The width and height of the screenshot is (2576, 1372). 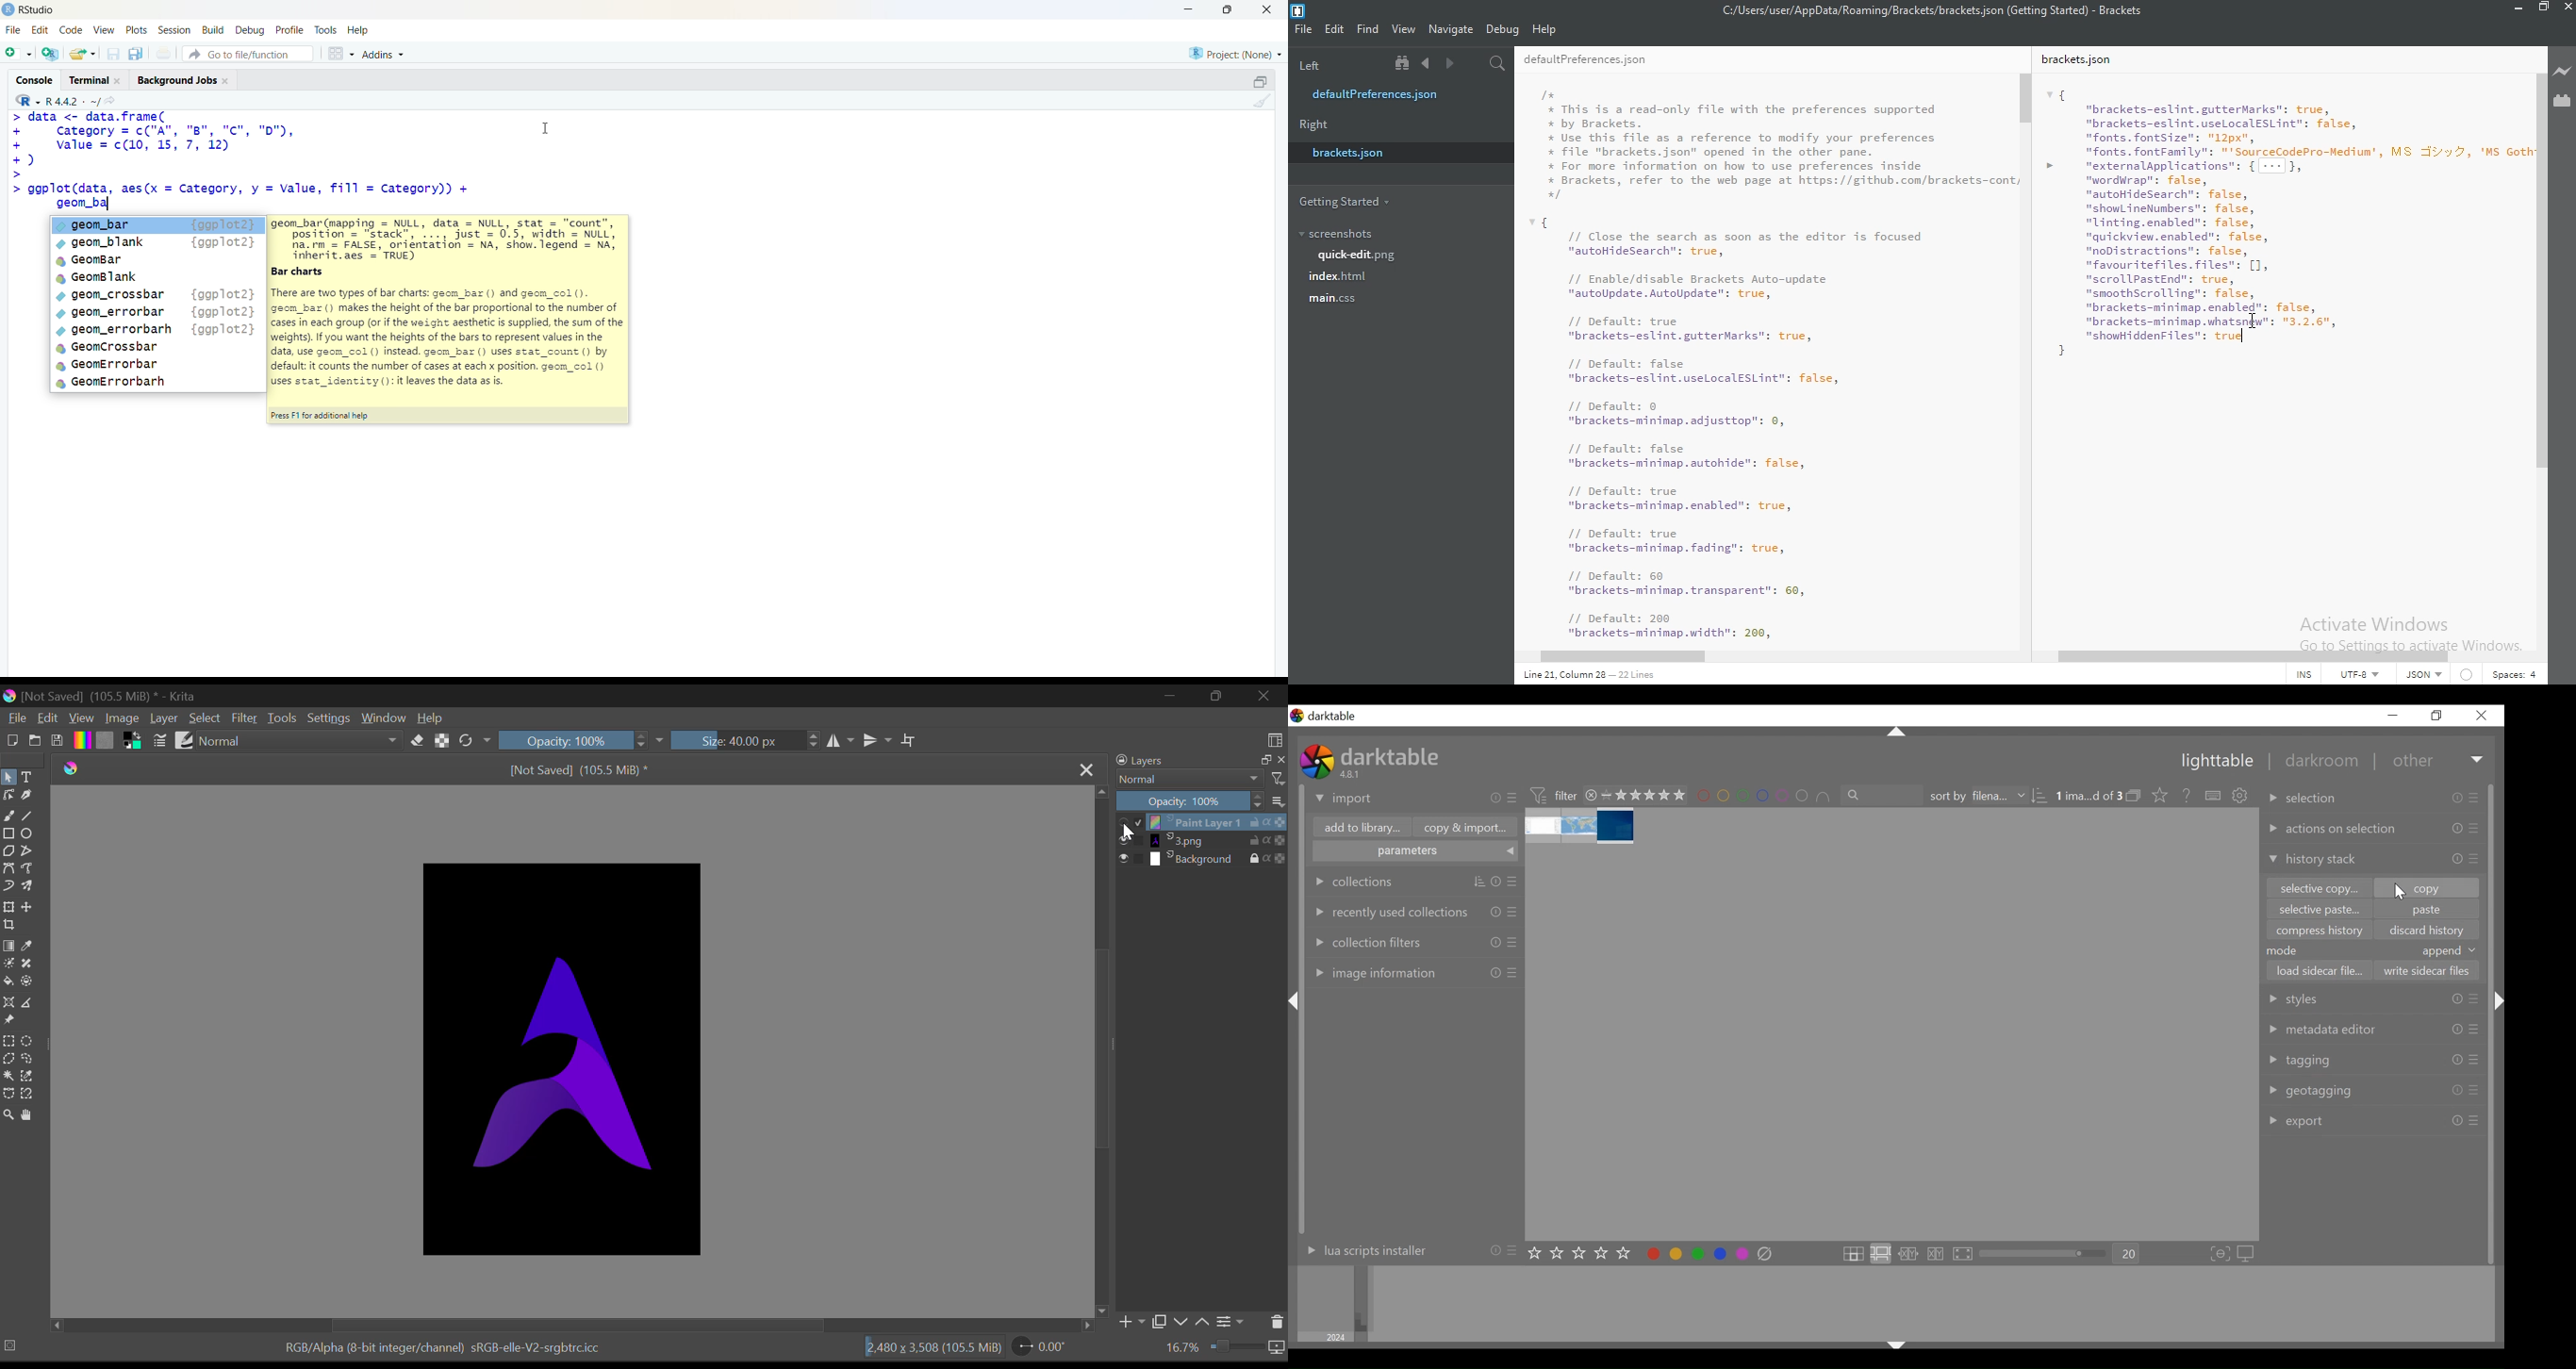 I want to click on defaultPreferences.json, so click(x=1385, y=94).